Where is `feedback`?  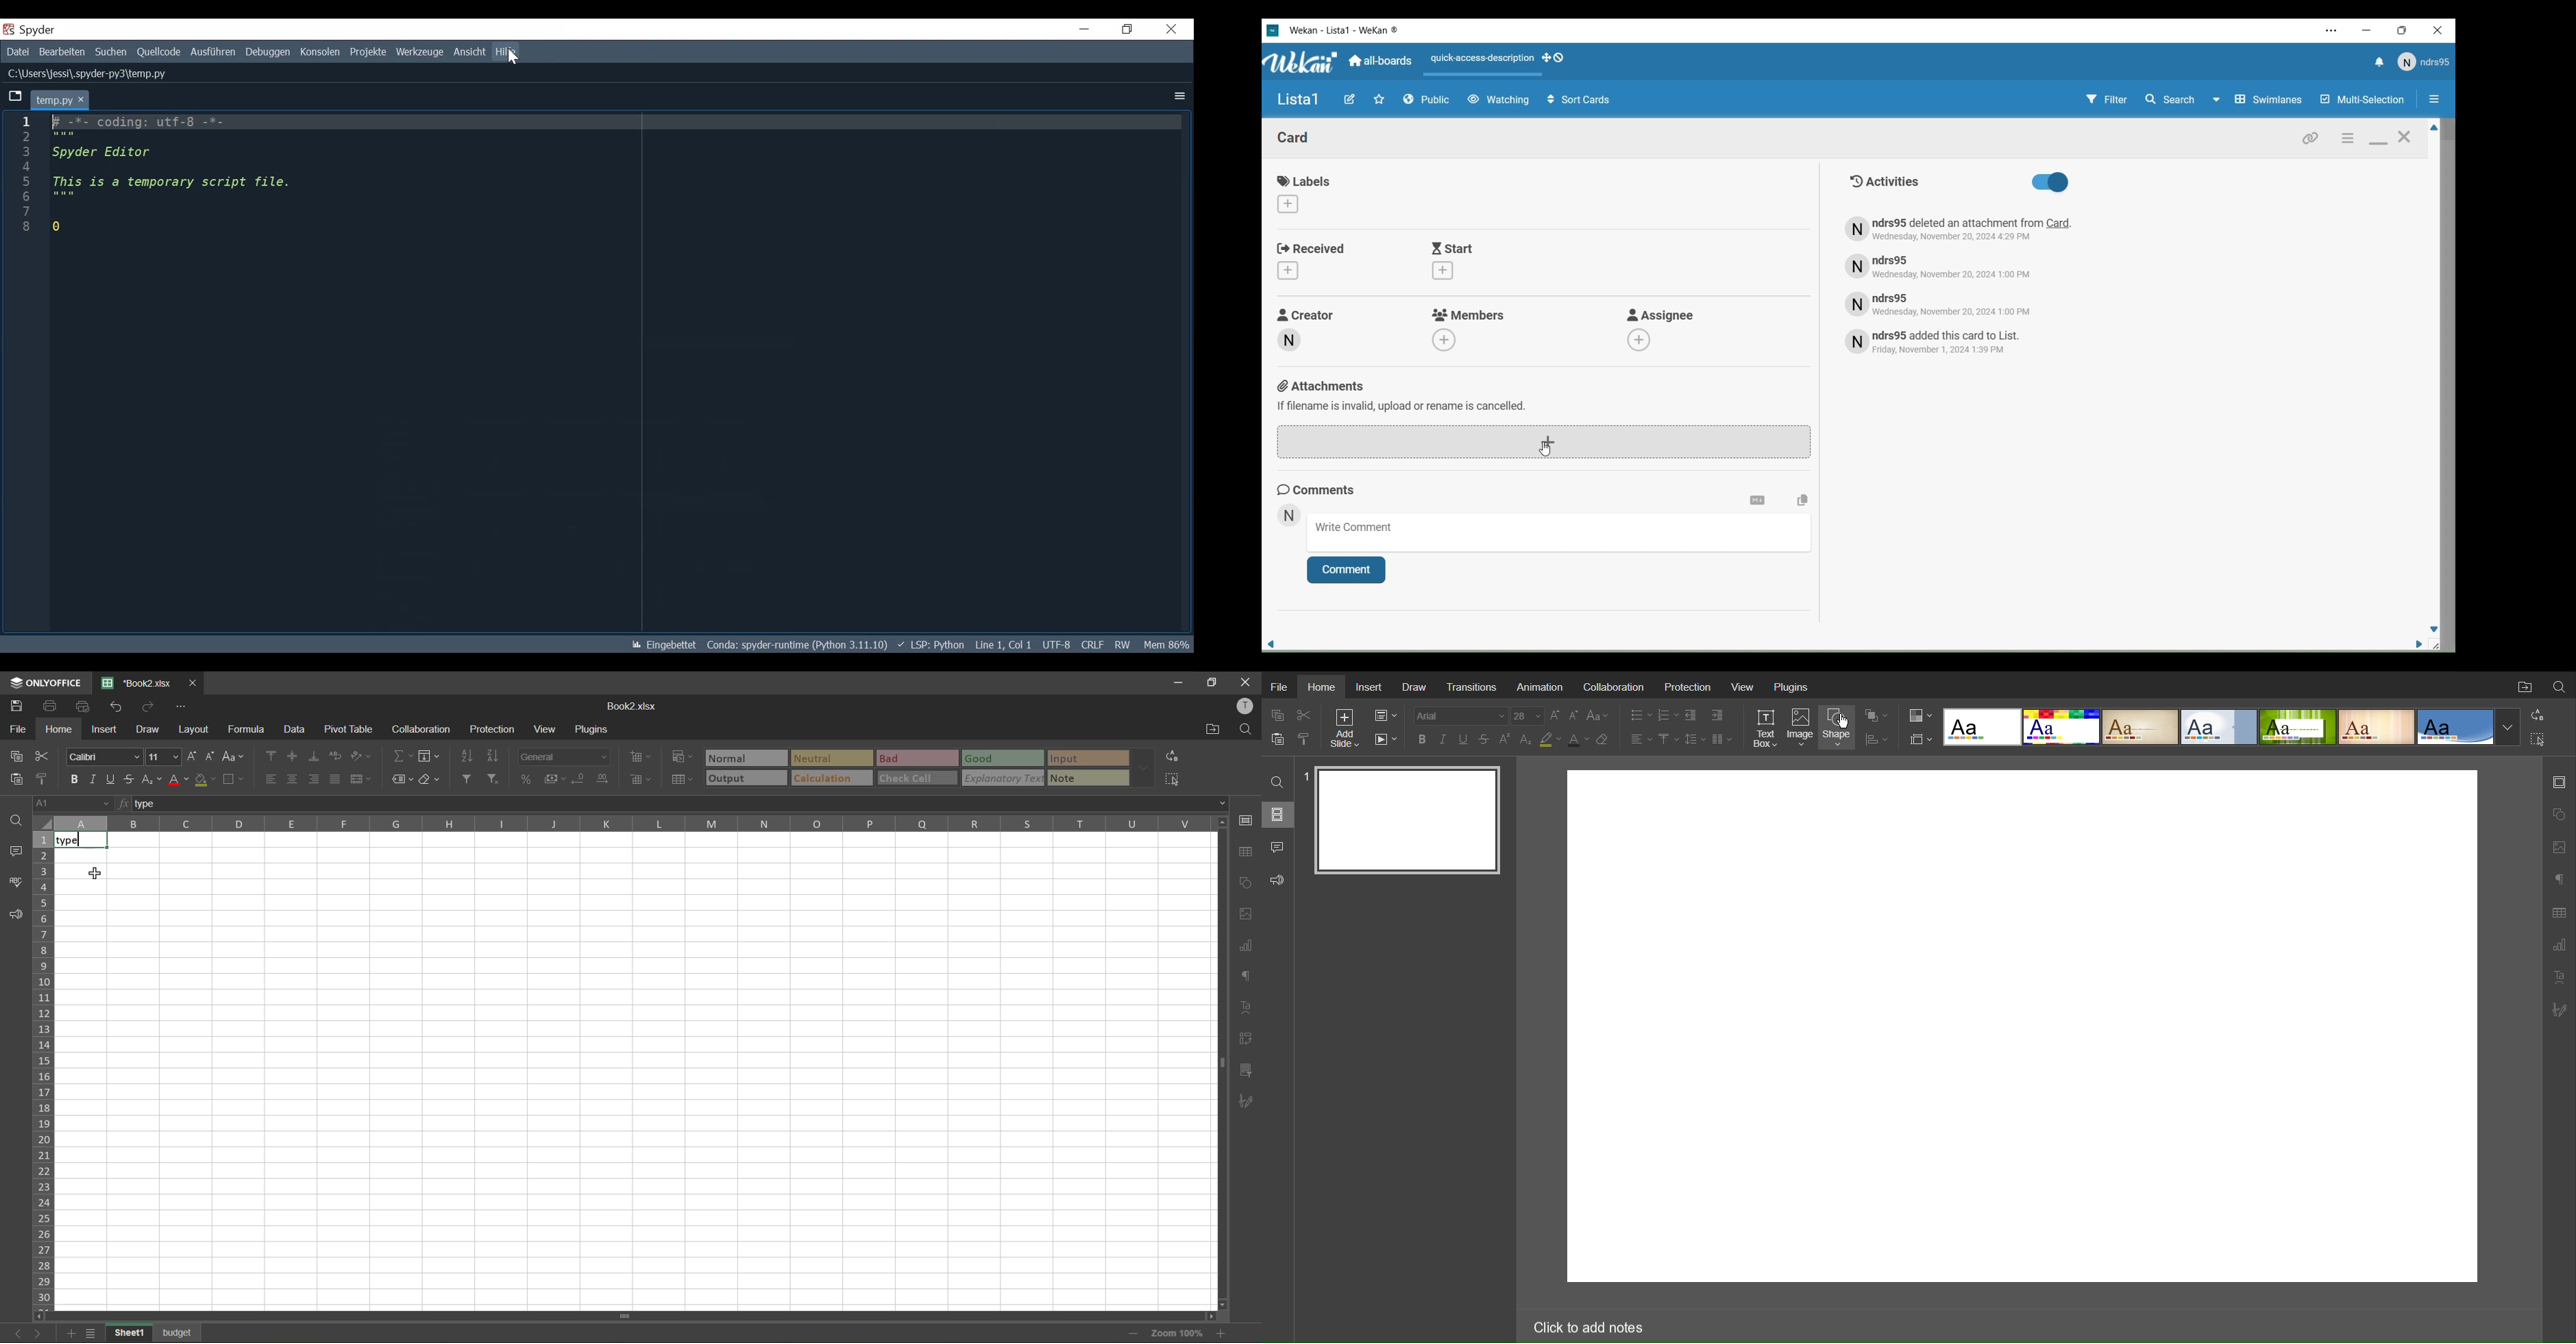
feedback is located at coordinates (15, 916).